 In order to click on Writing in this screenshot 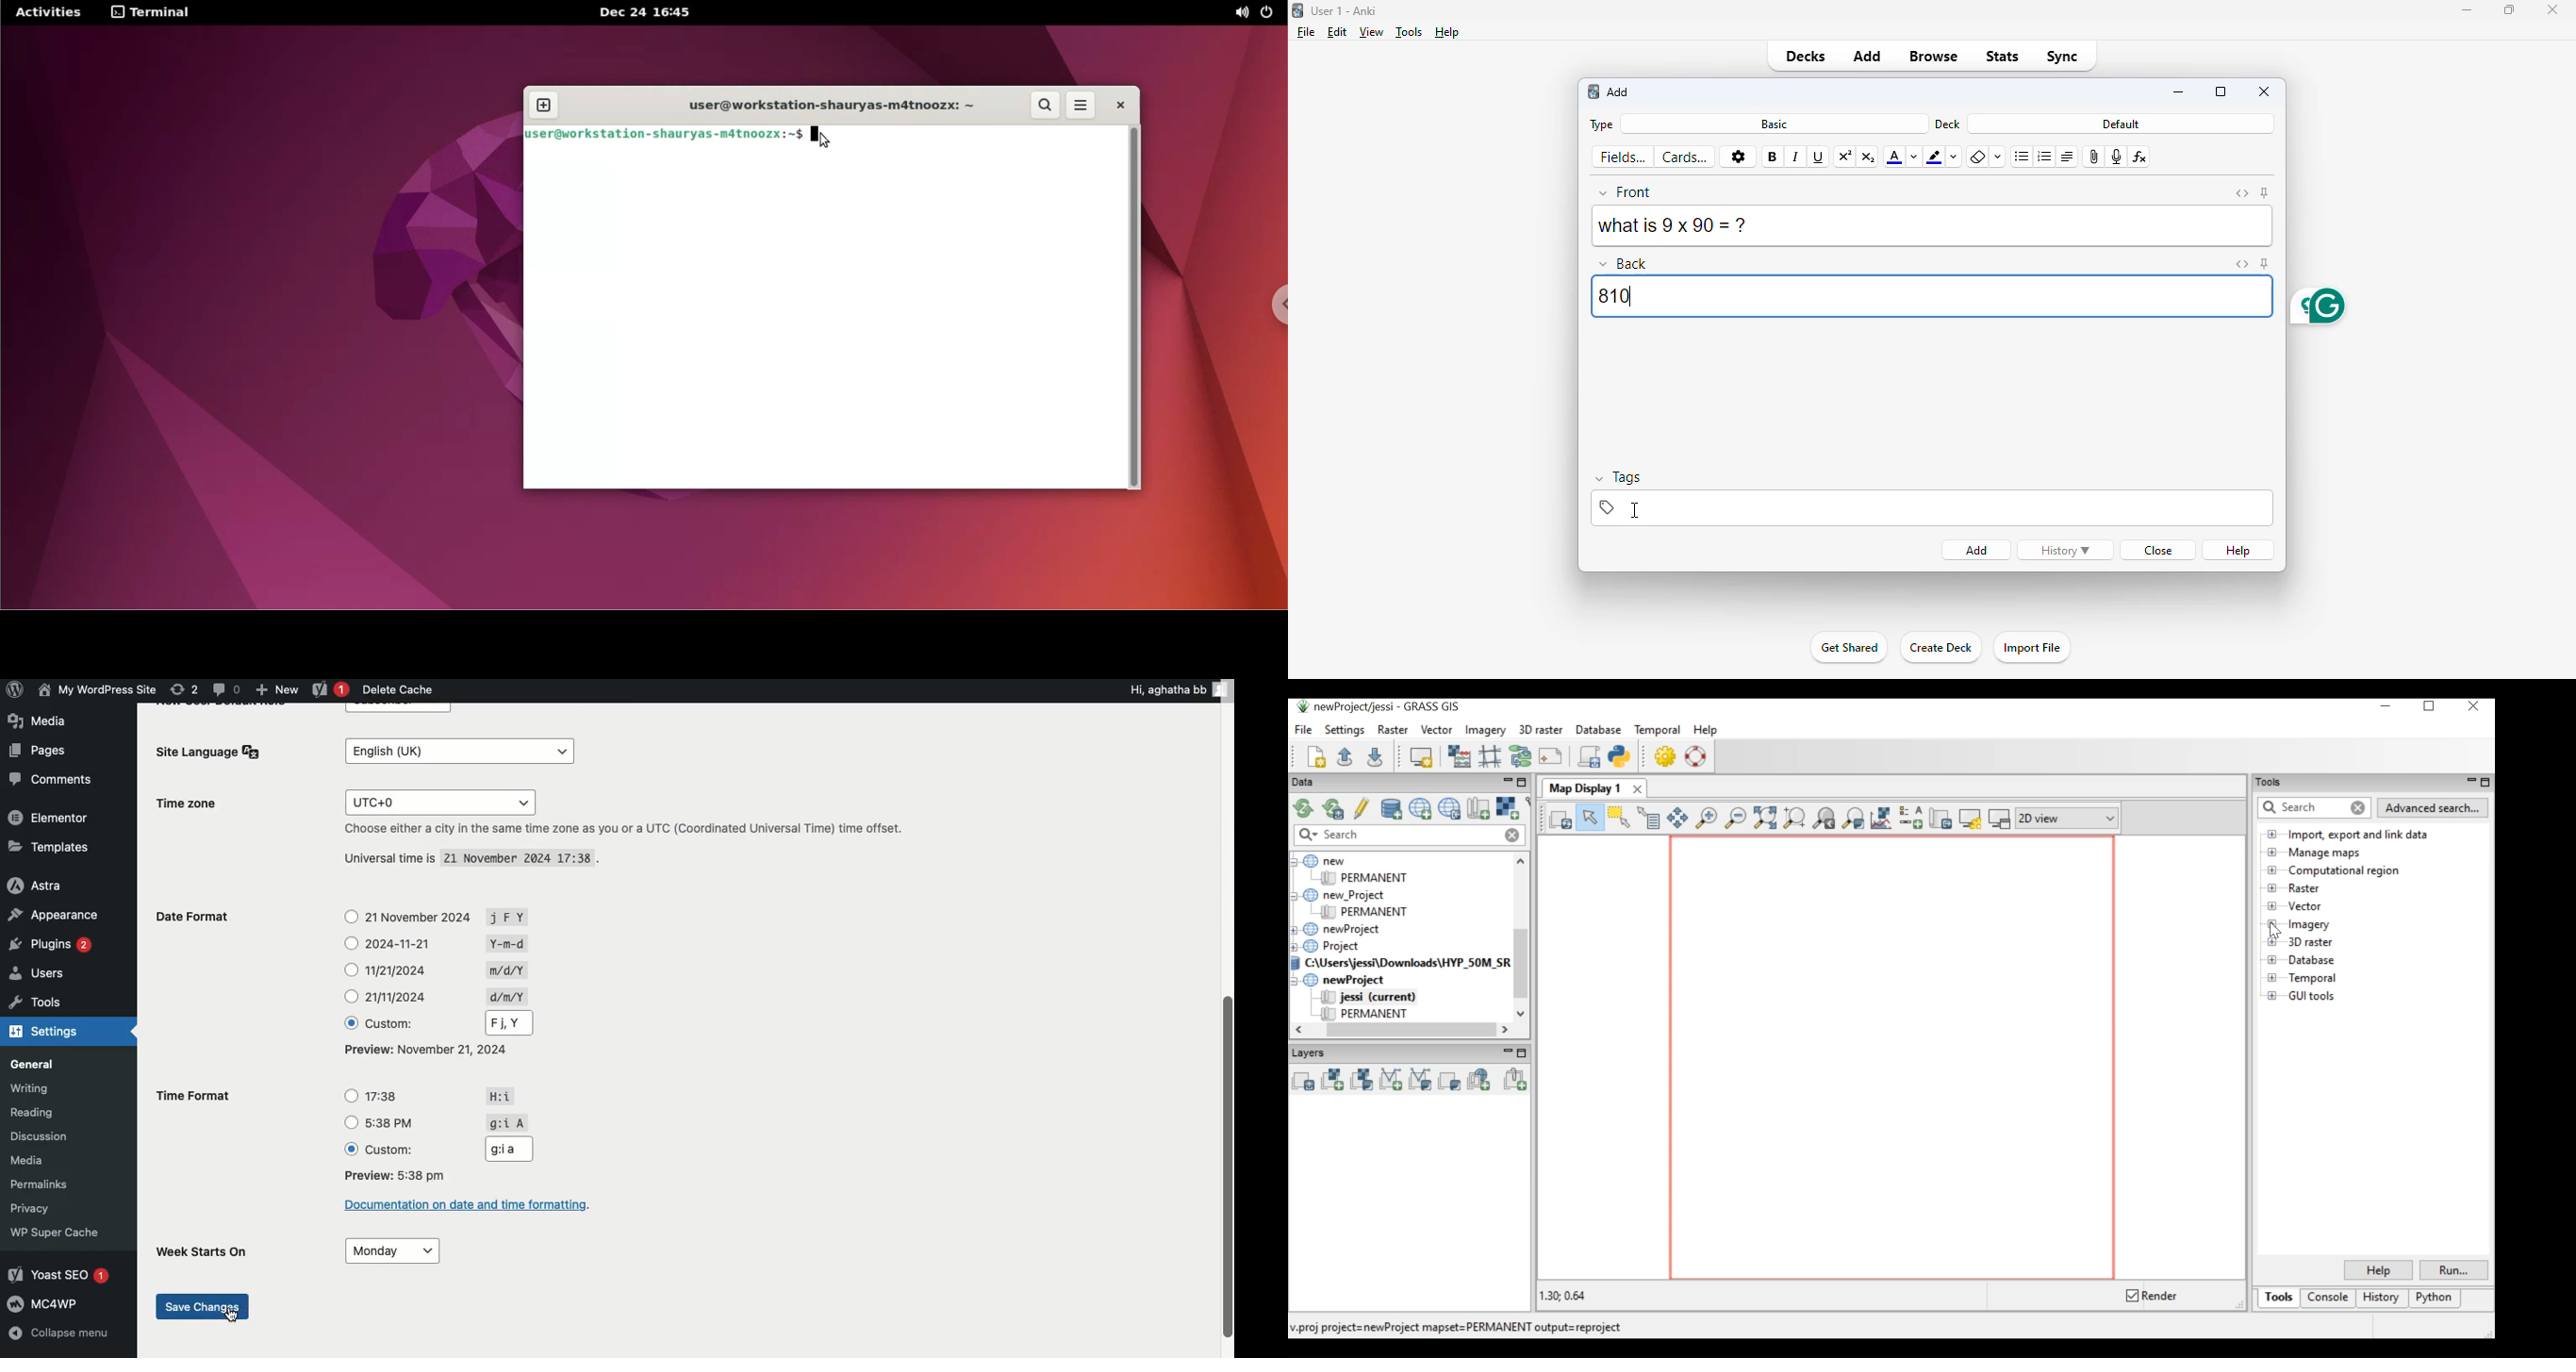, I will do `click(51, 1090)`.